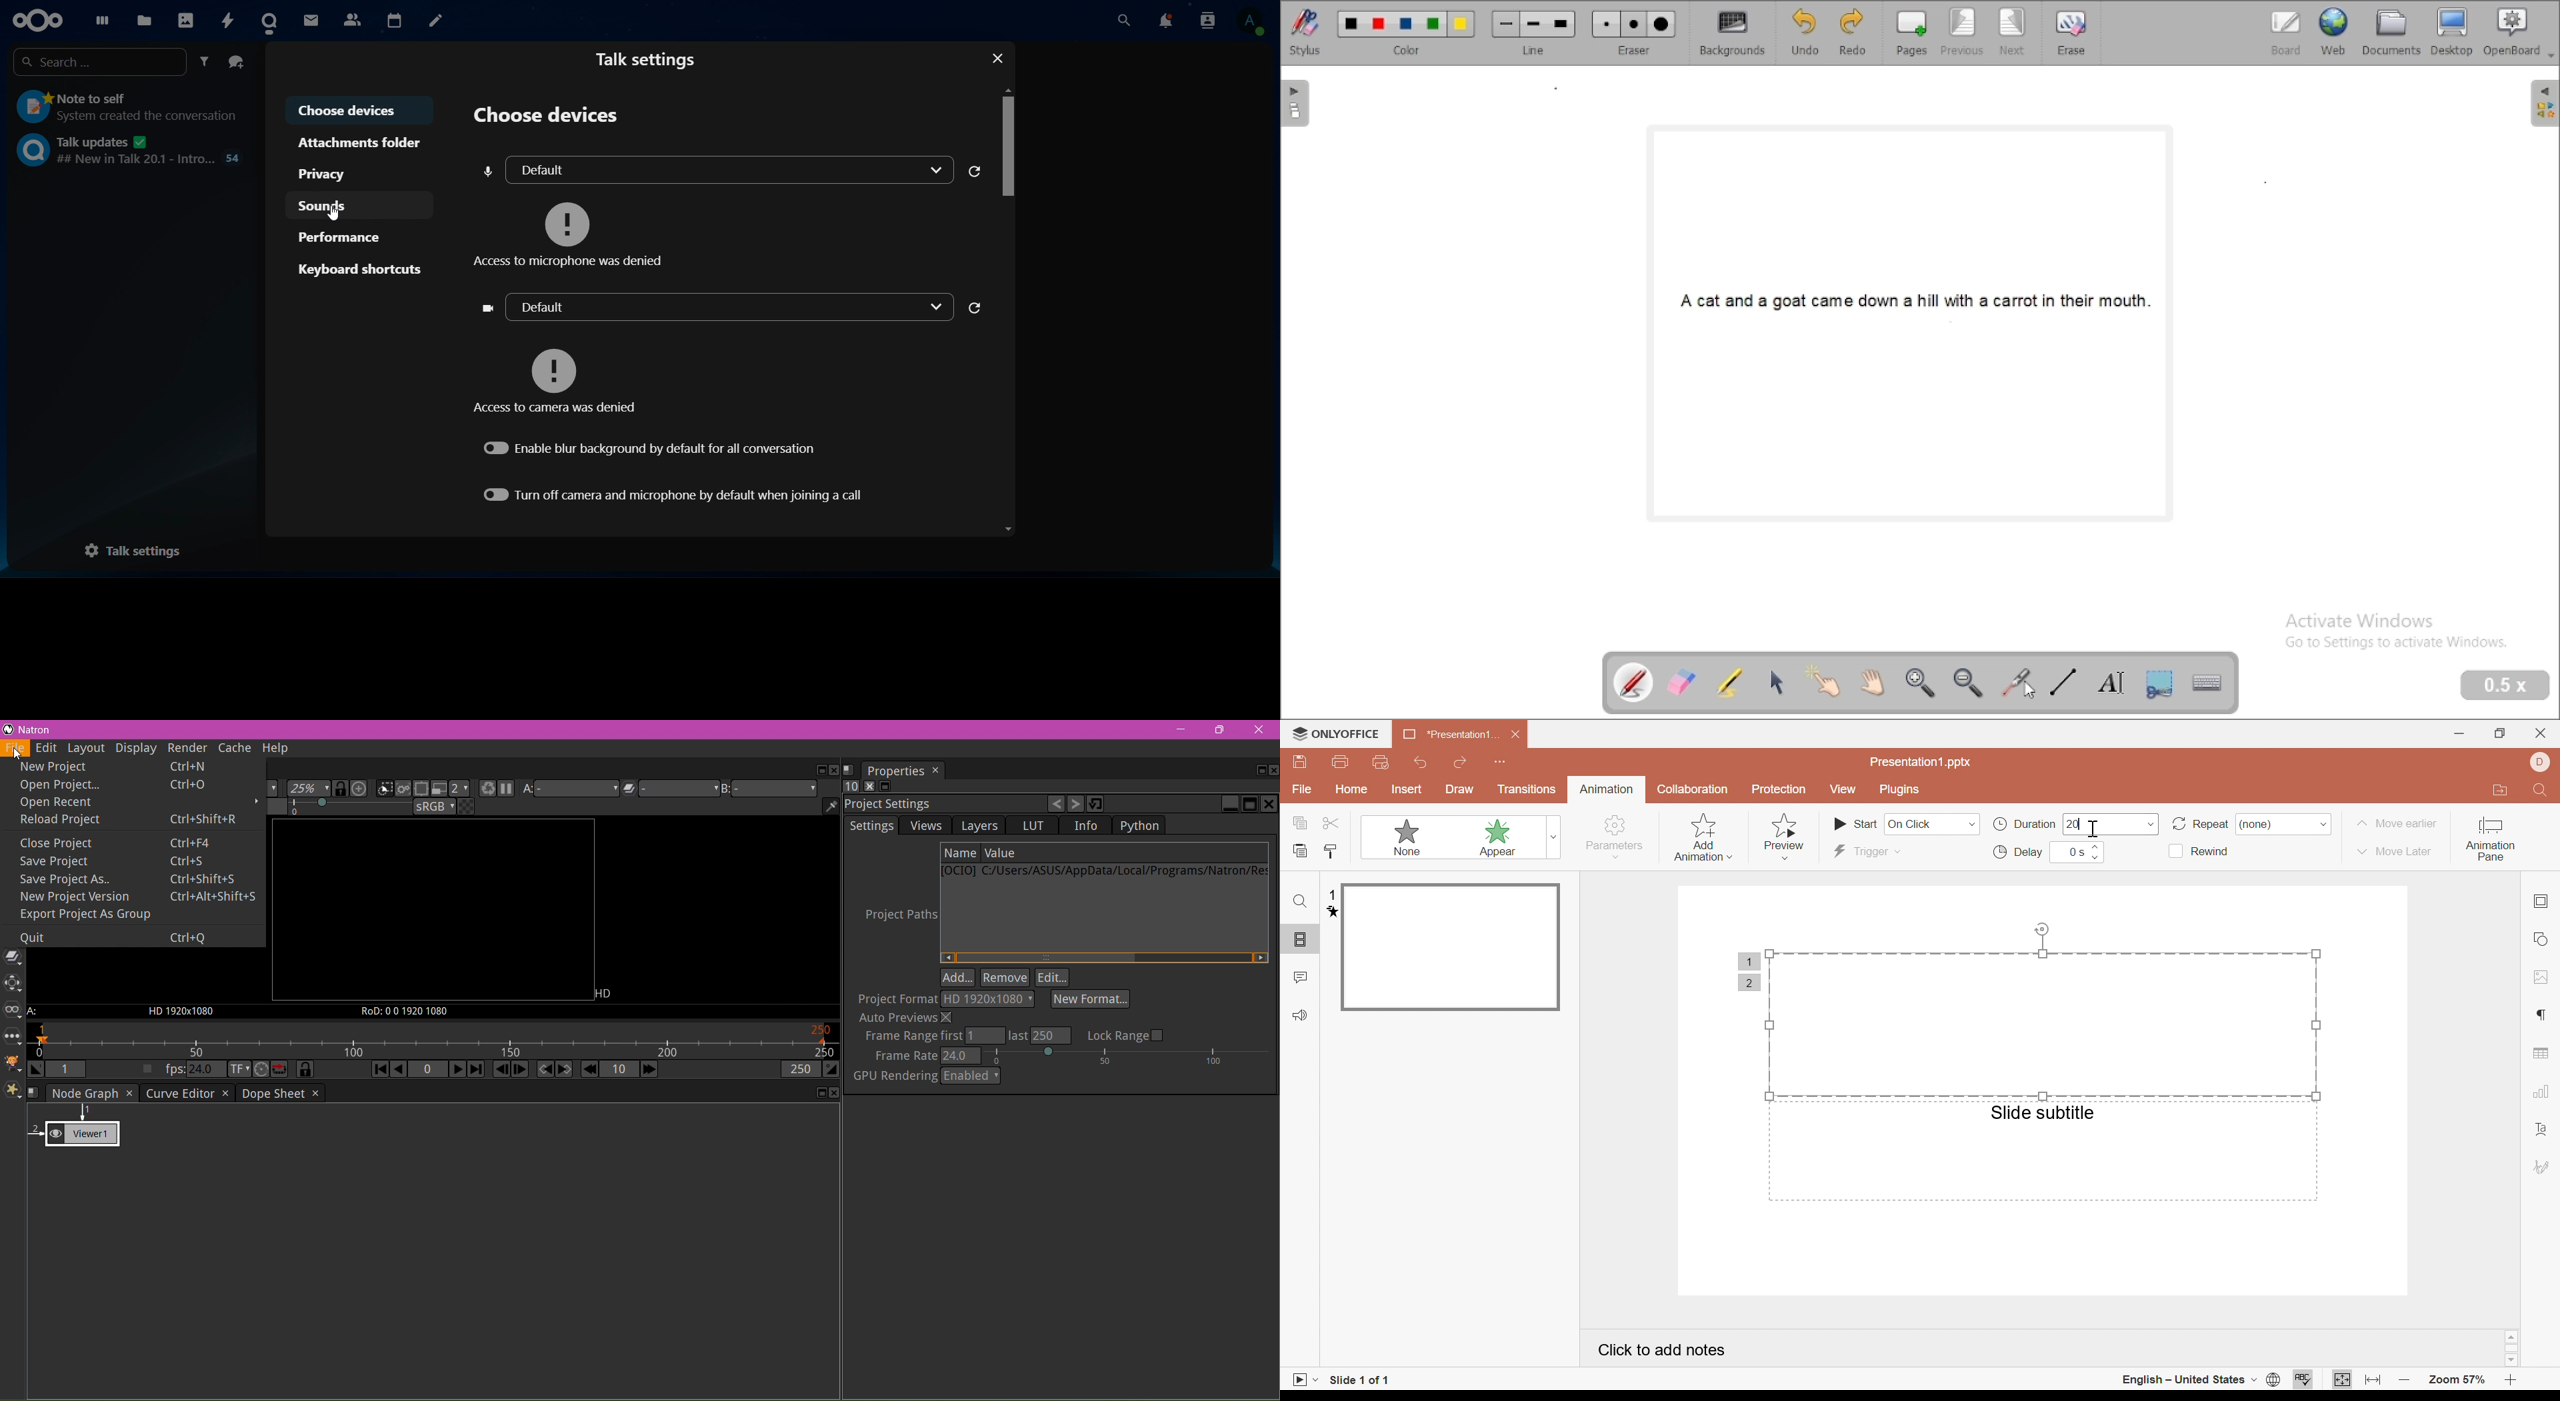 The image size is (2576, 1428). Describe the element at coordinates (2306, 1383) in the screenshot. I see `spell checking` at that location.